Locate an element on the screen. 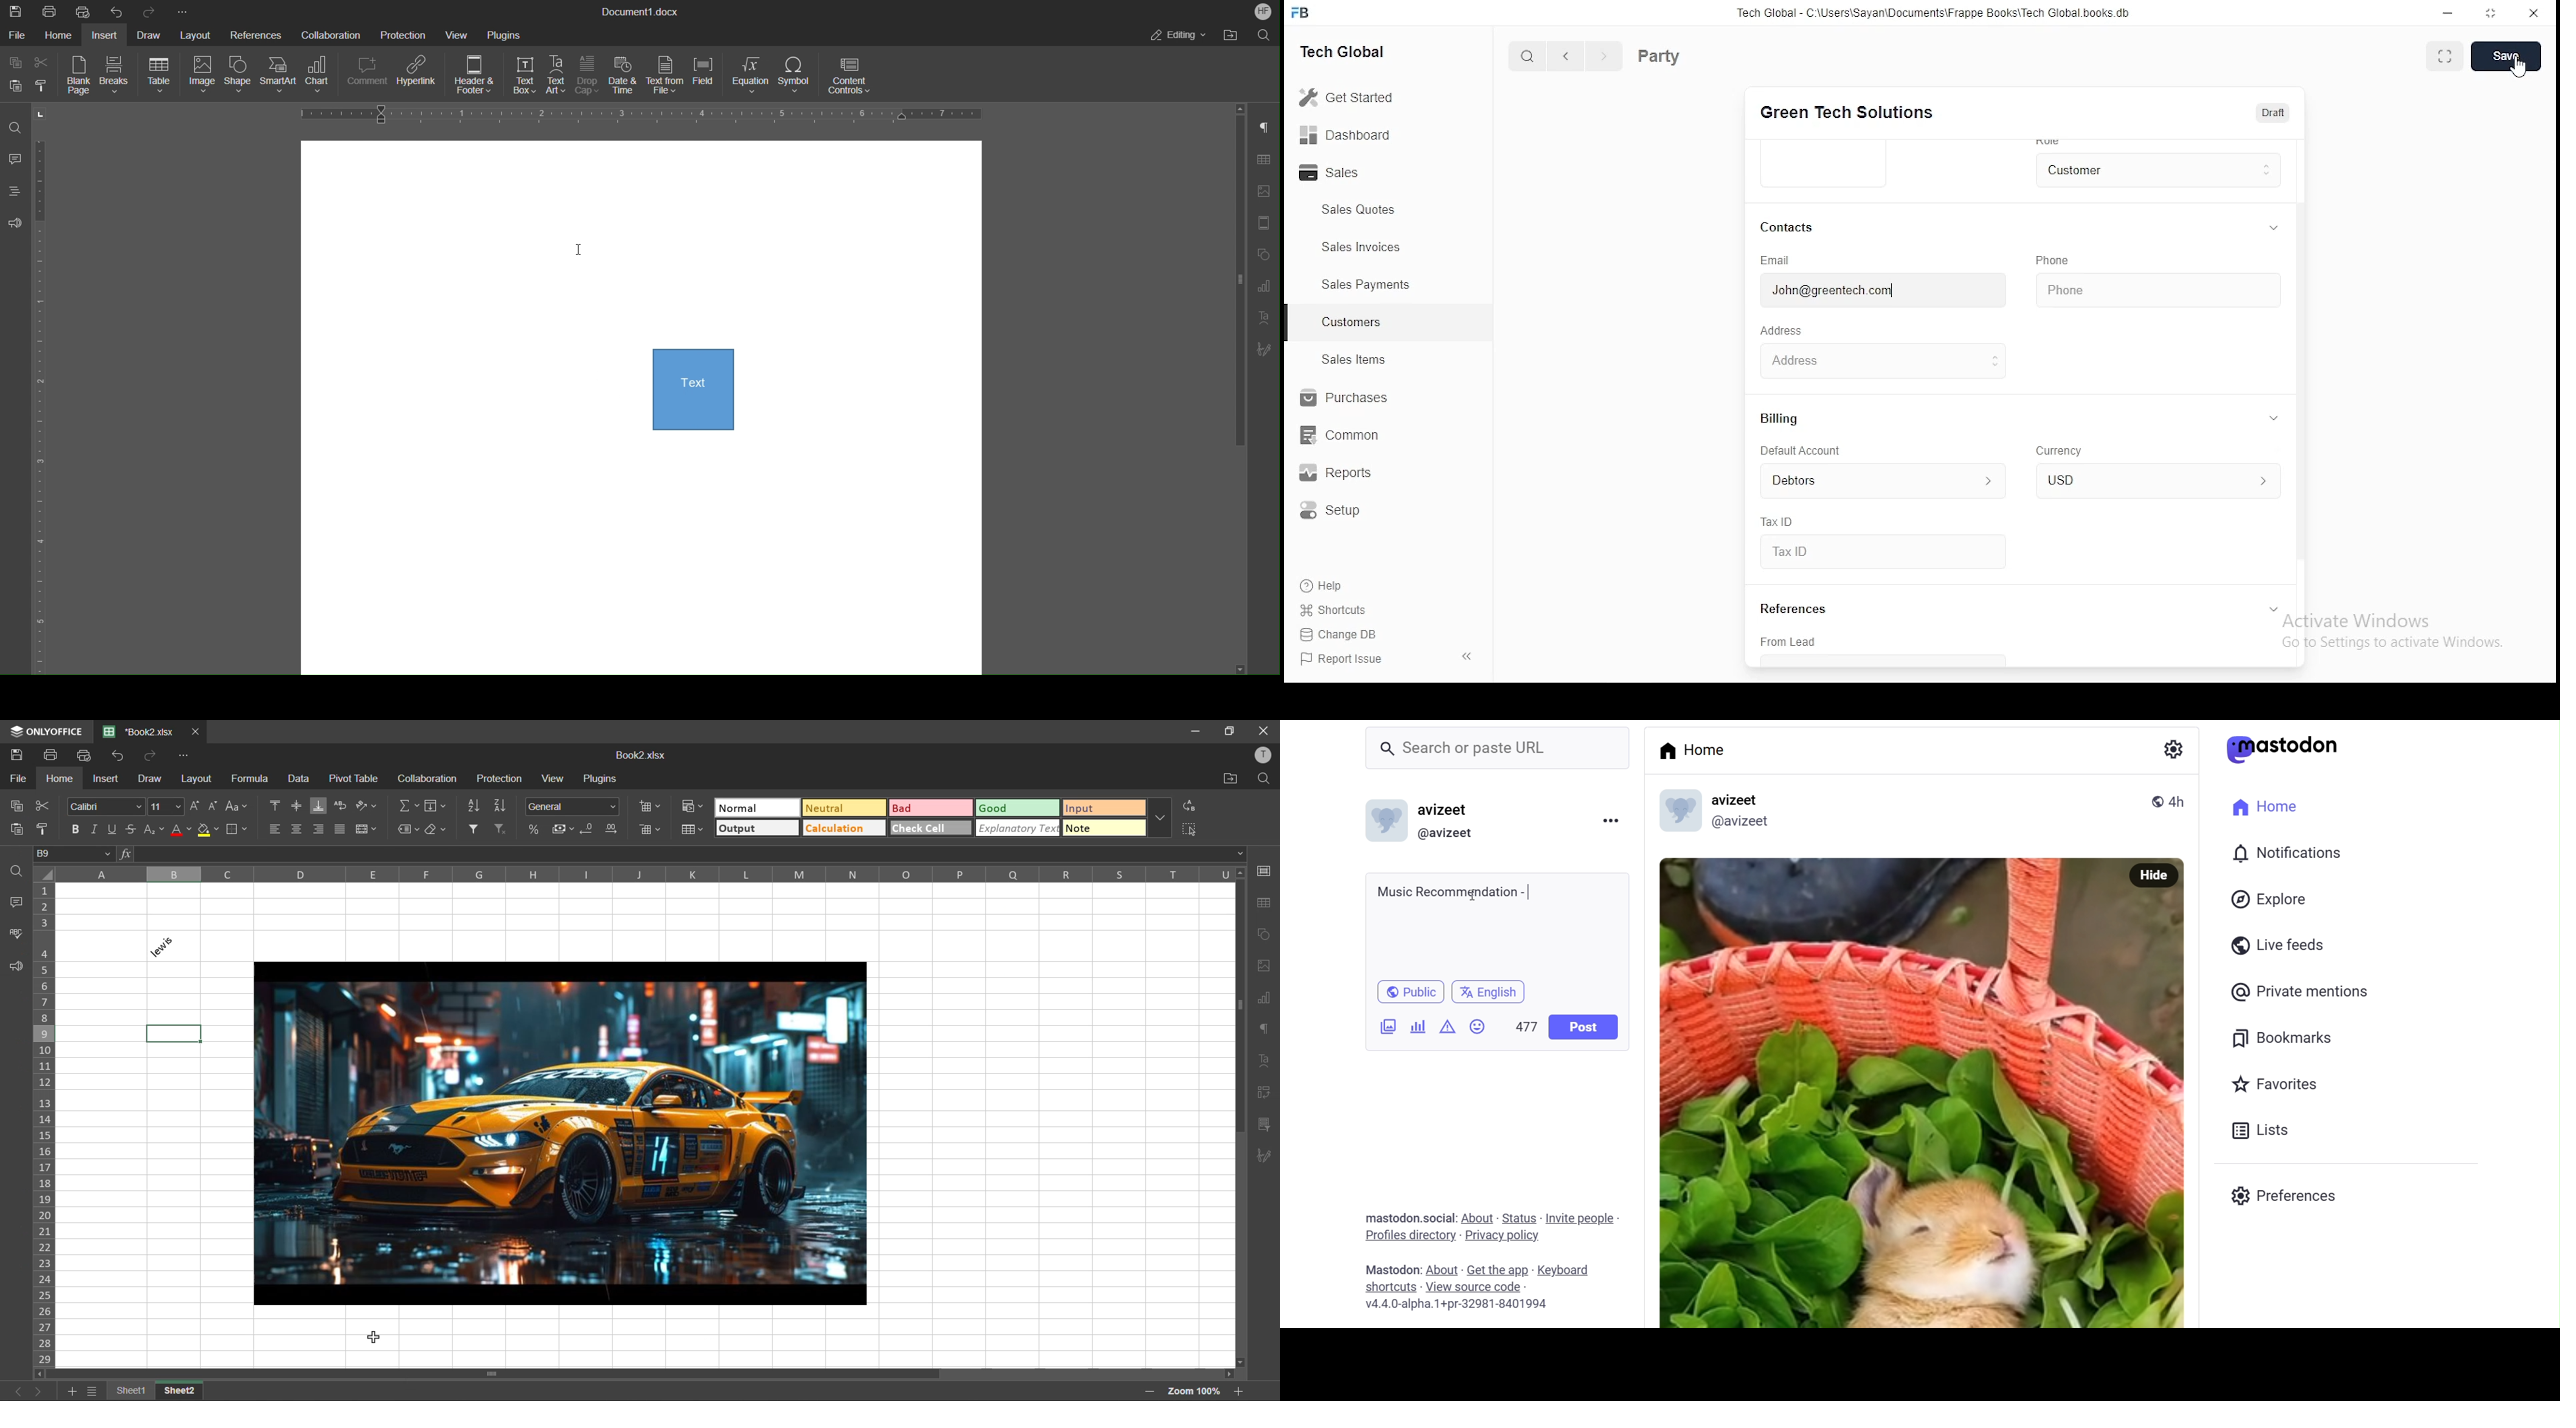  italic is located at coordinates (92, 829).